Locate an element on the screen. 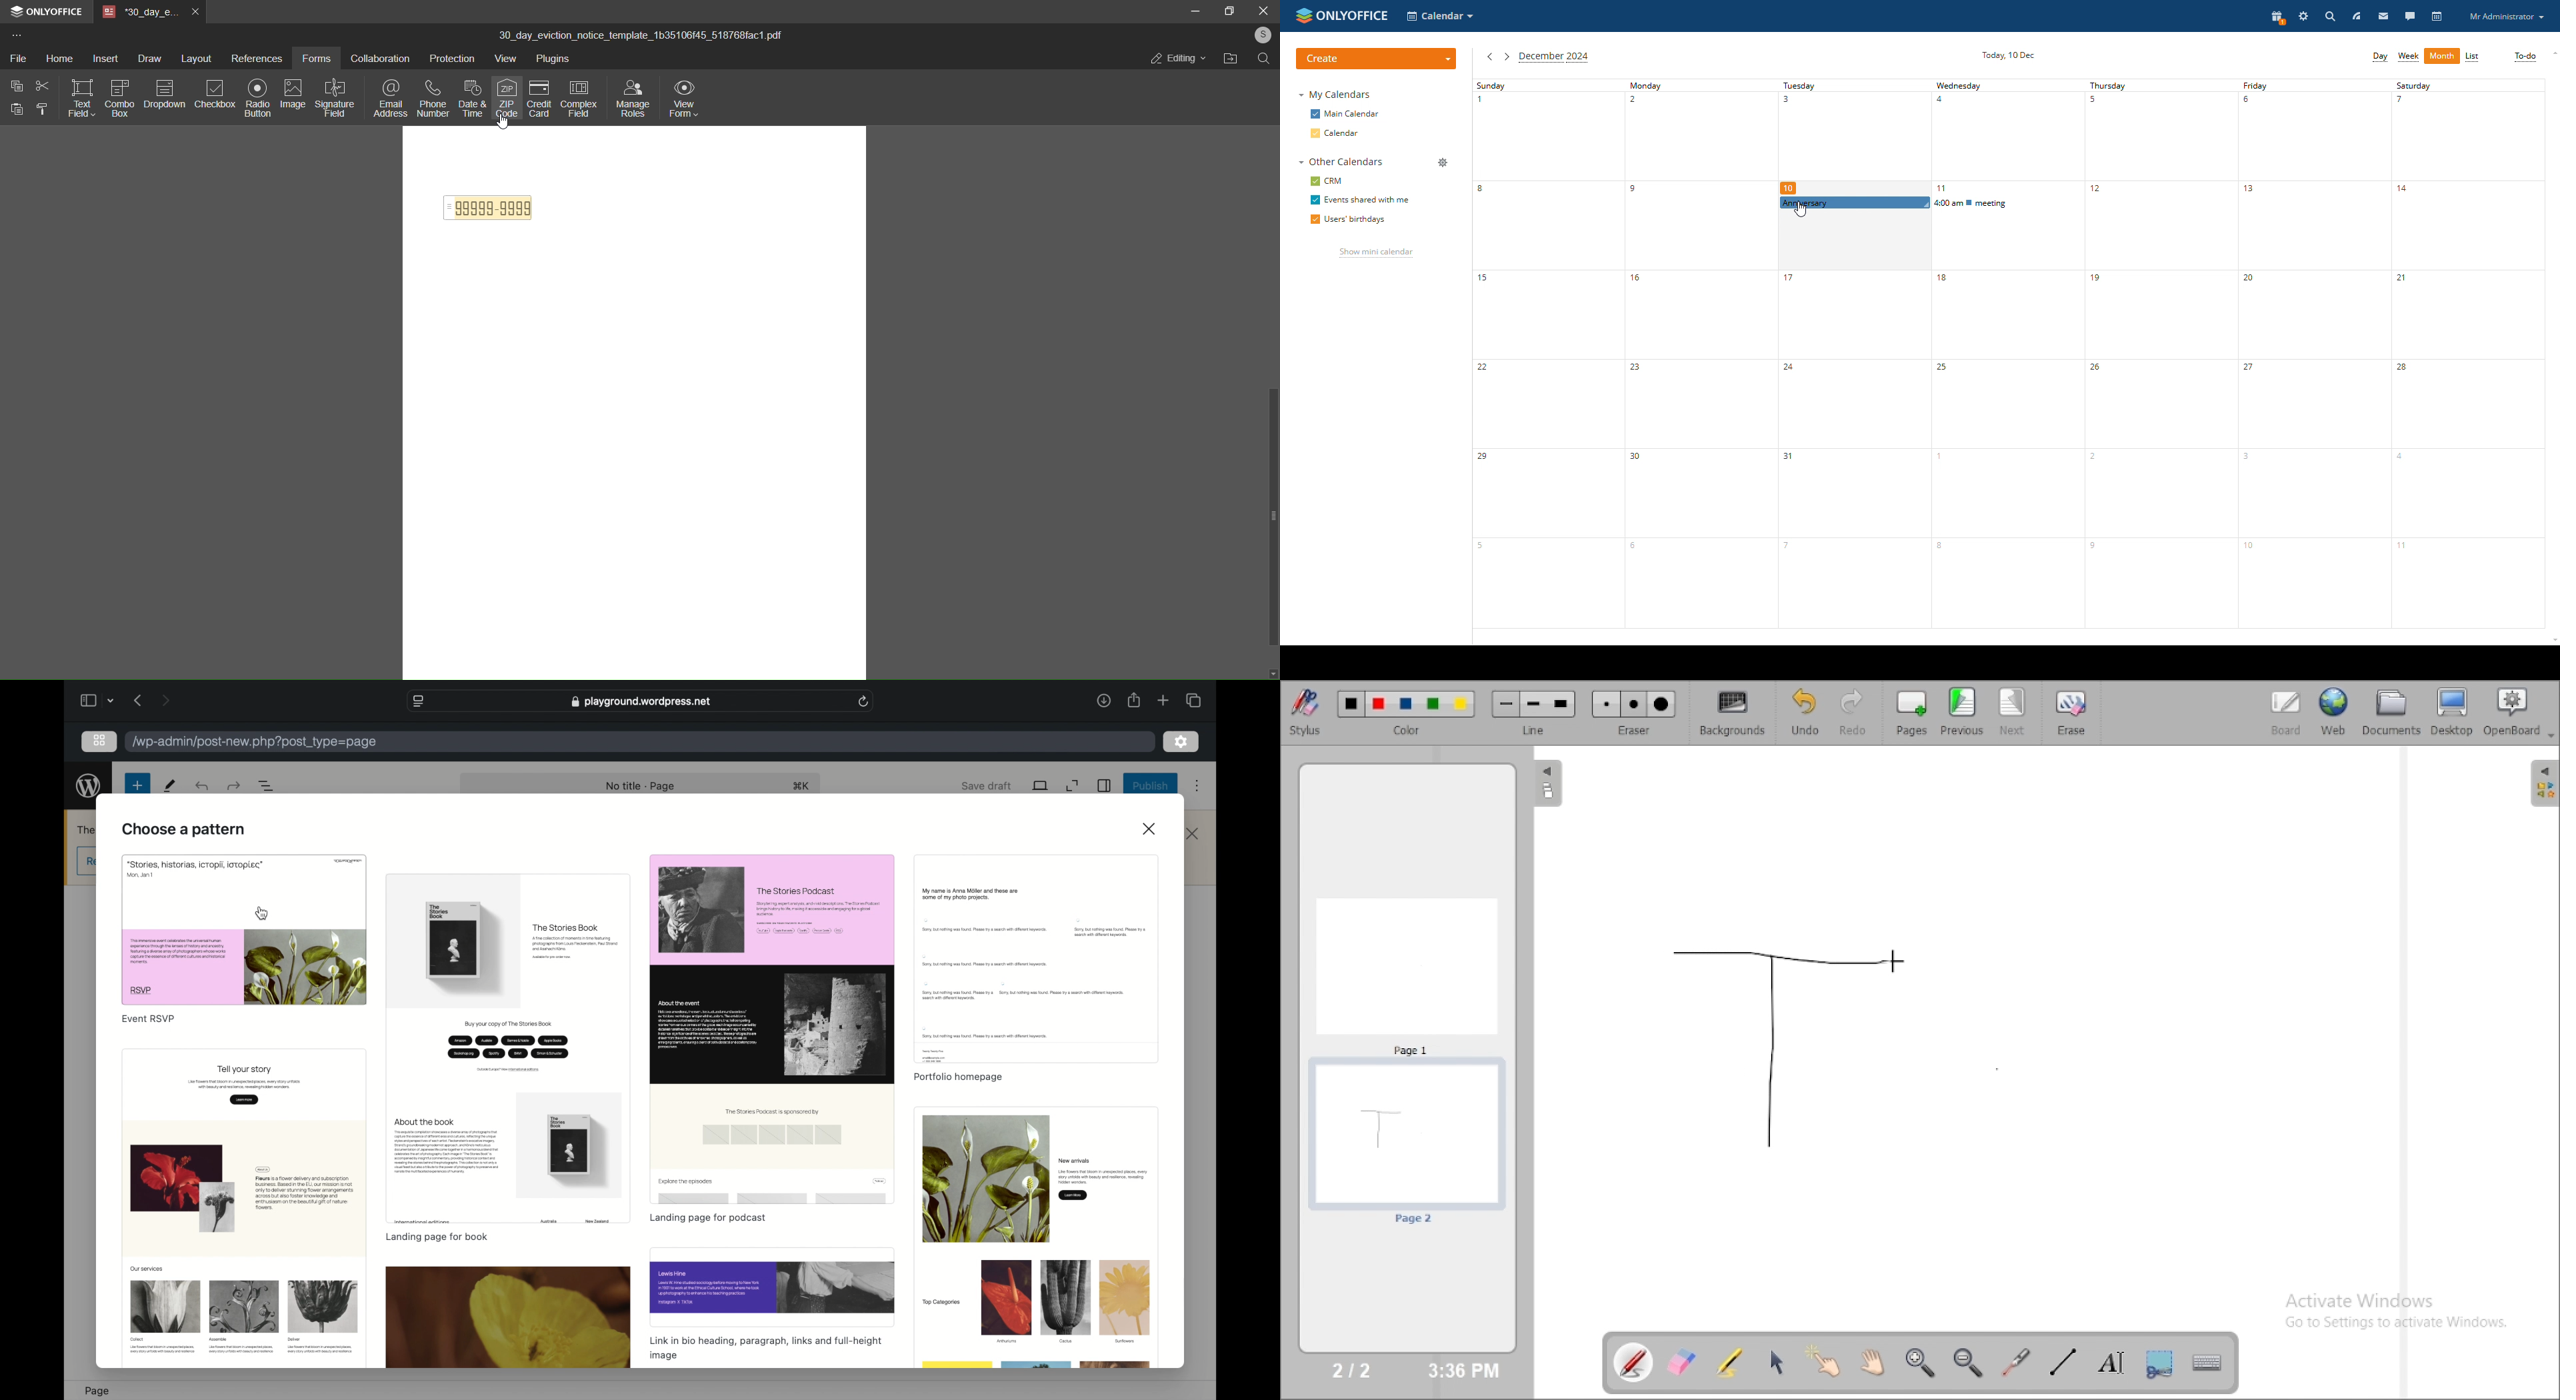 This screenshot has height=1400, width=2576. view form is located at coordinates (684, 98).